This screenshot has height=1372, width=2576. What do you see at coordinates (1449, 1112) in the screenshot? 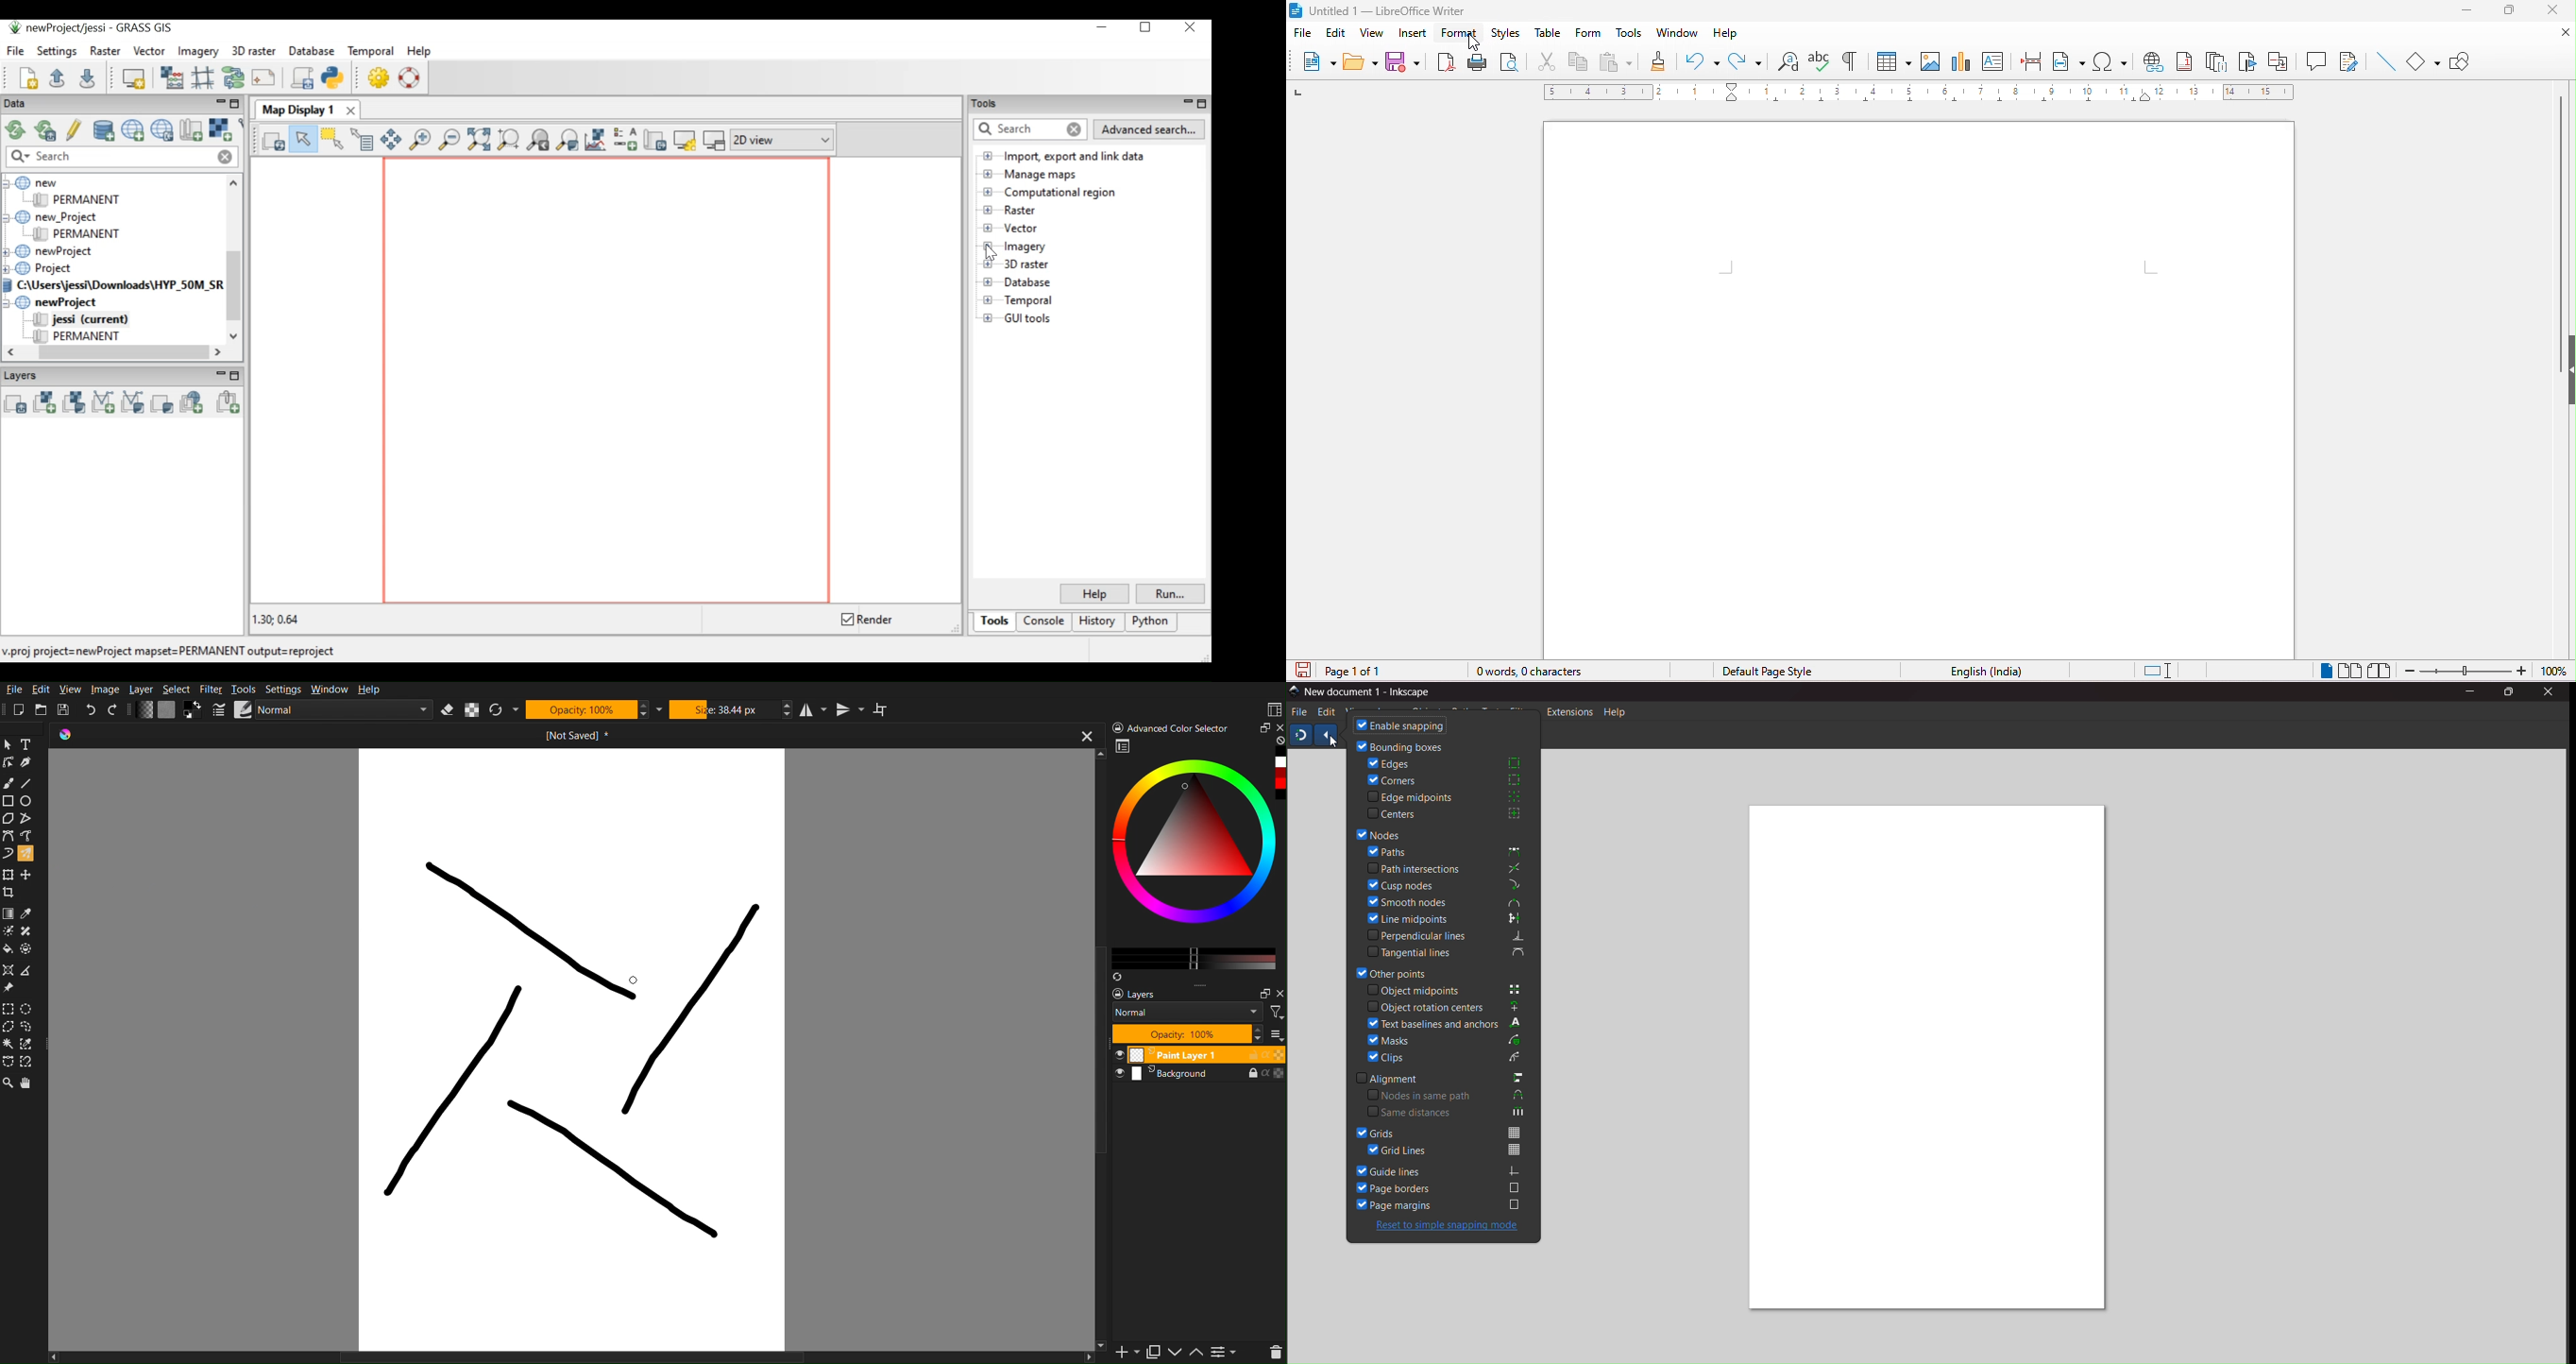
I see `same distance` at bounding box center [1449, 1112].